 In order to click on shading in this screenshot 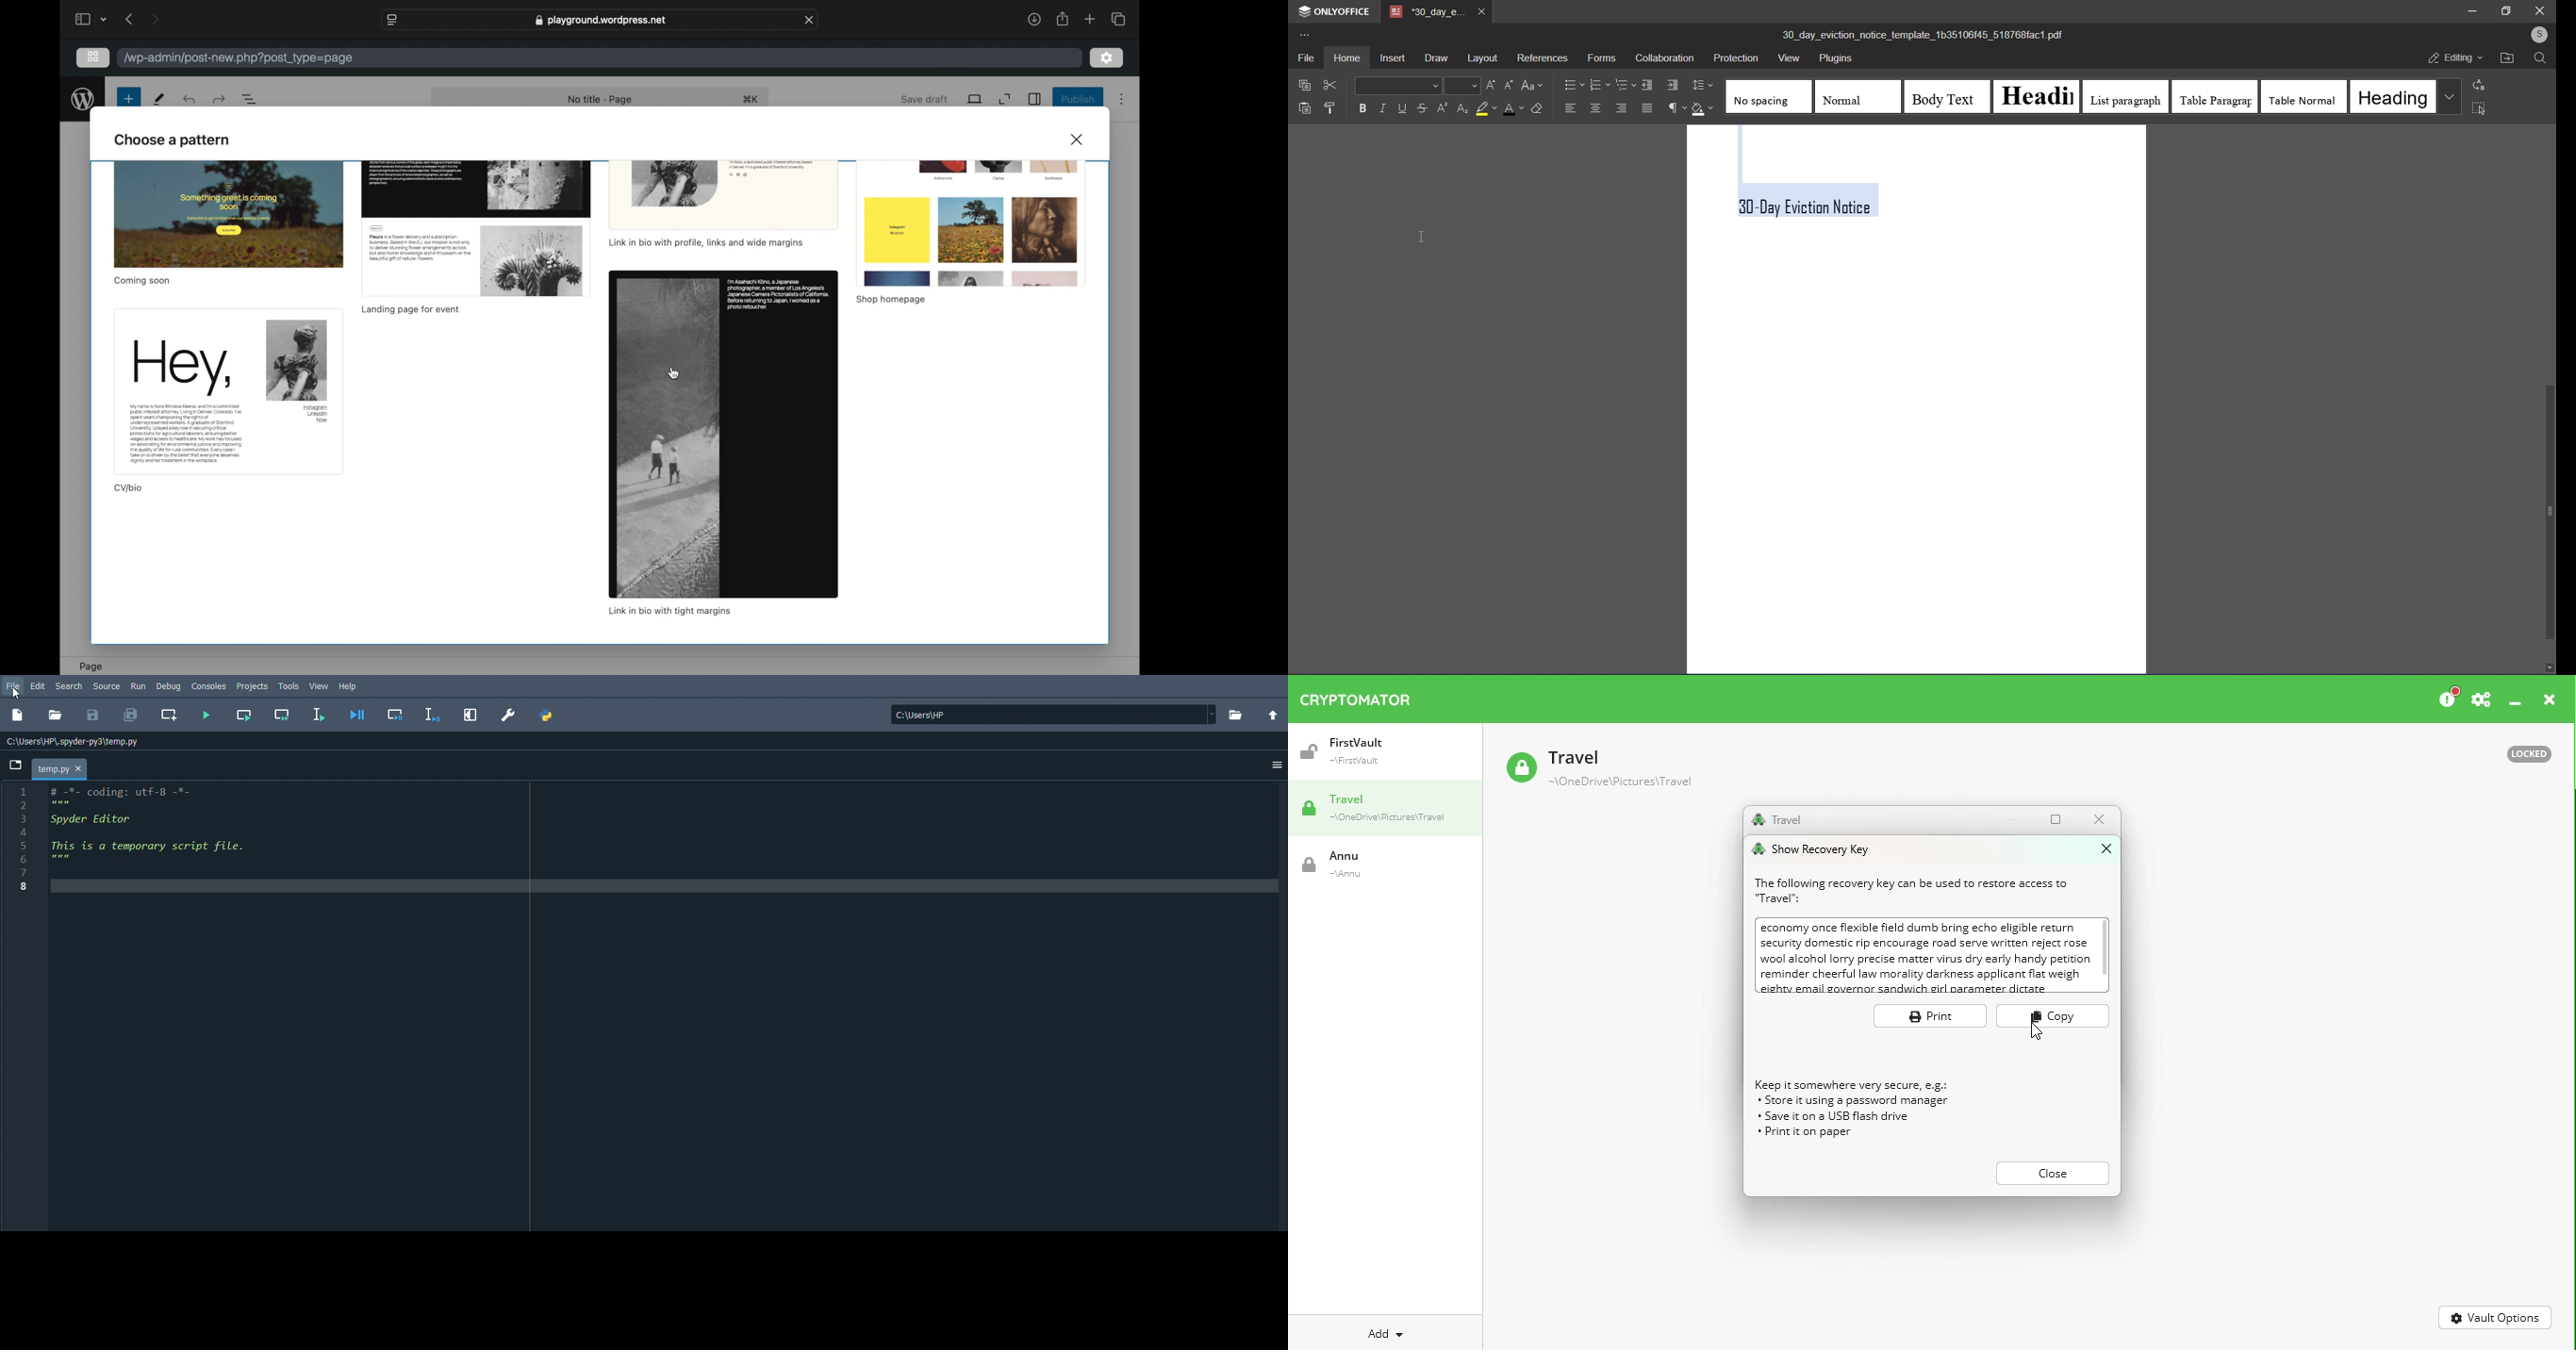, I will do `click(1704, 110)`.